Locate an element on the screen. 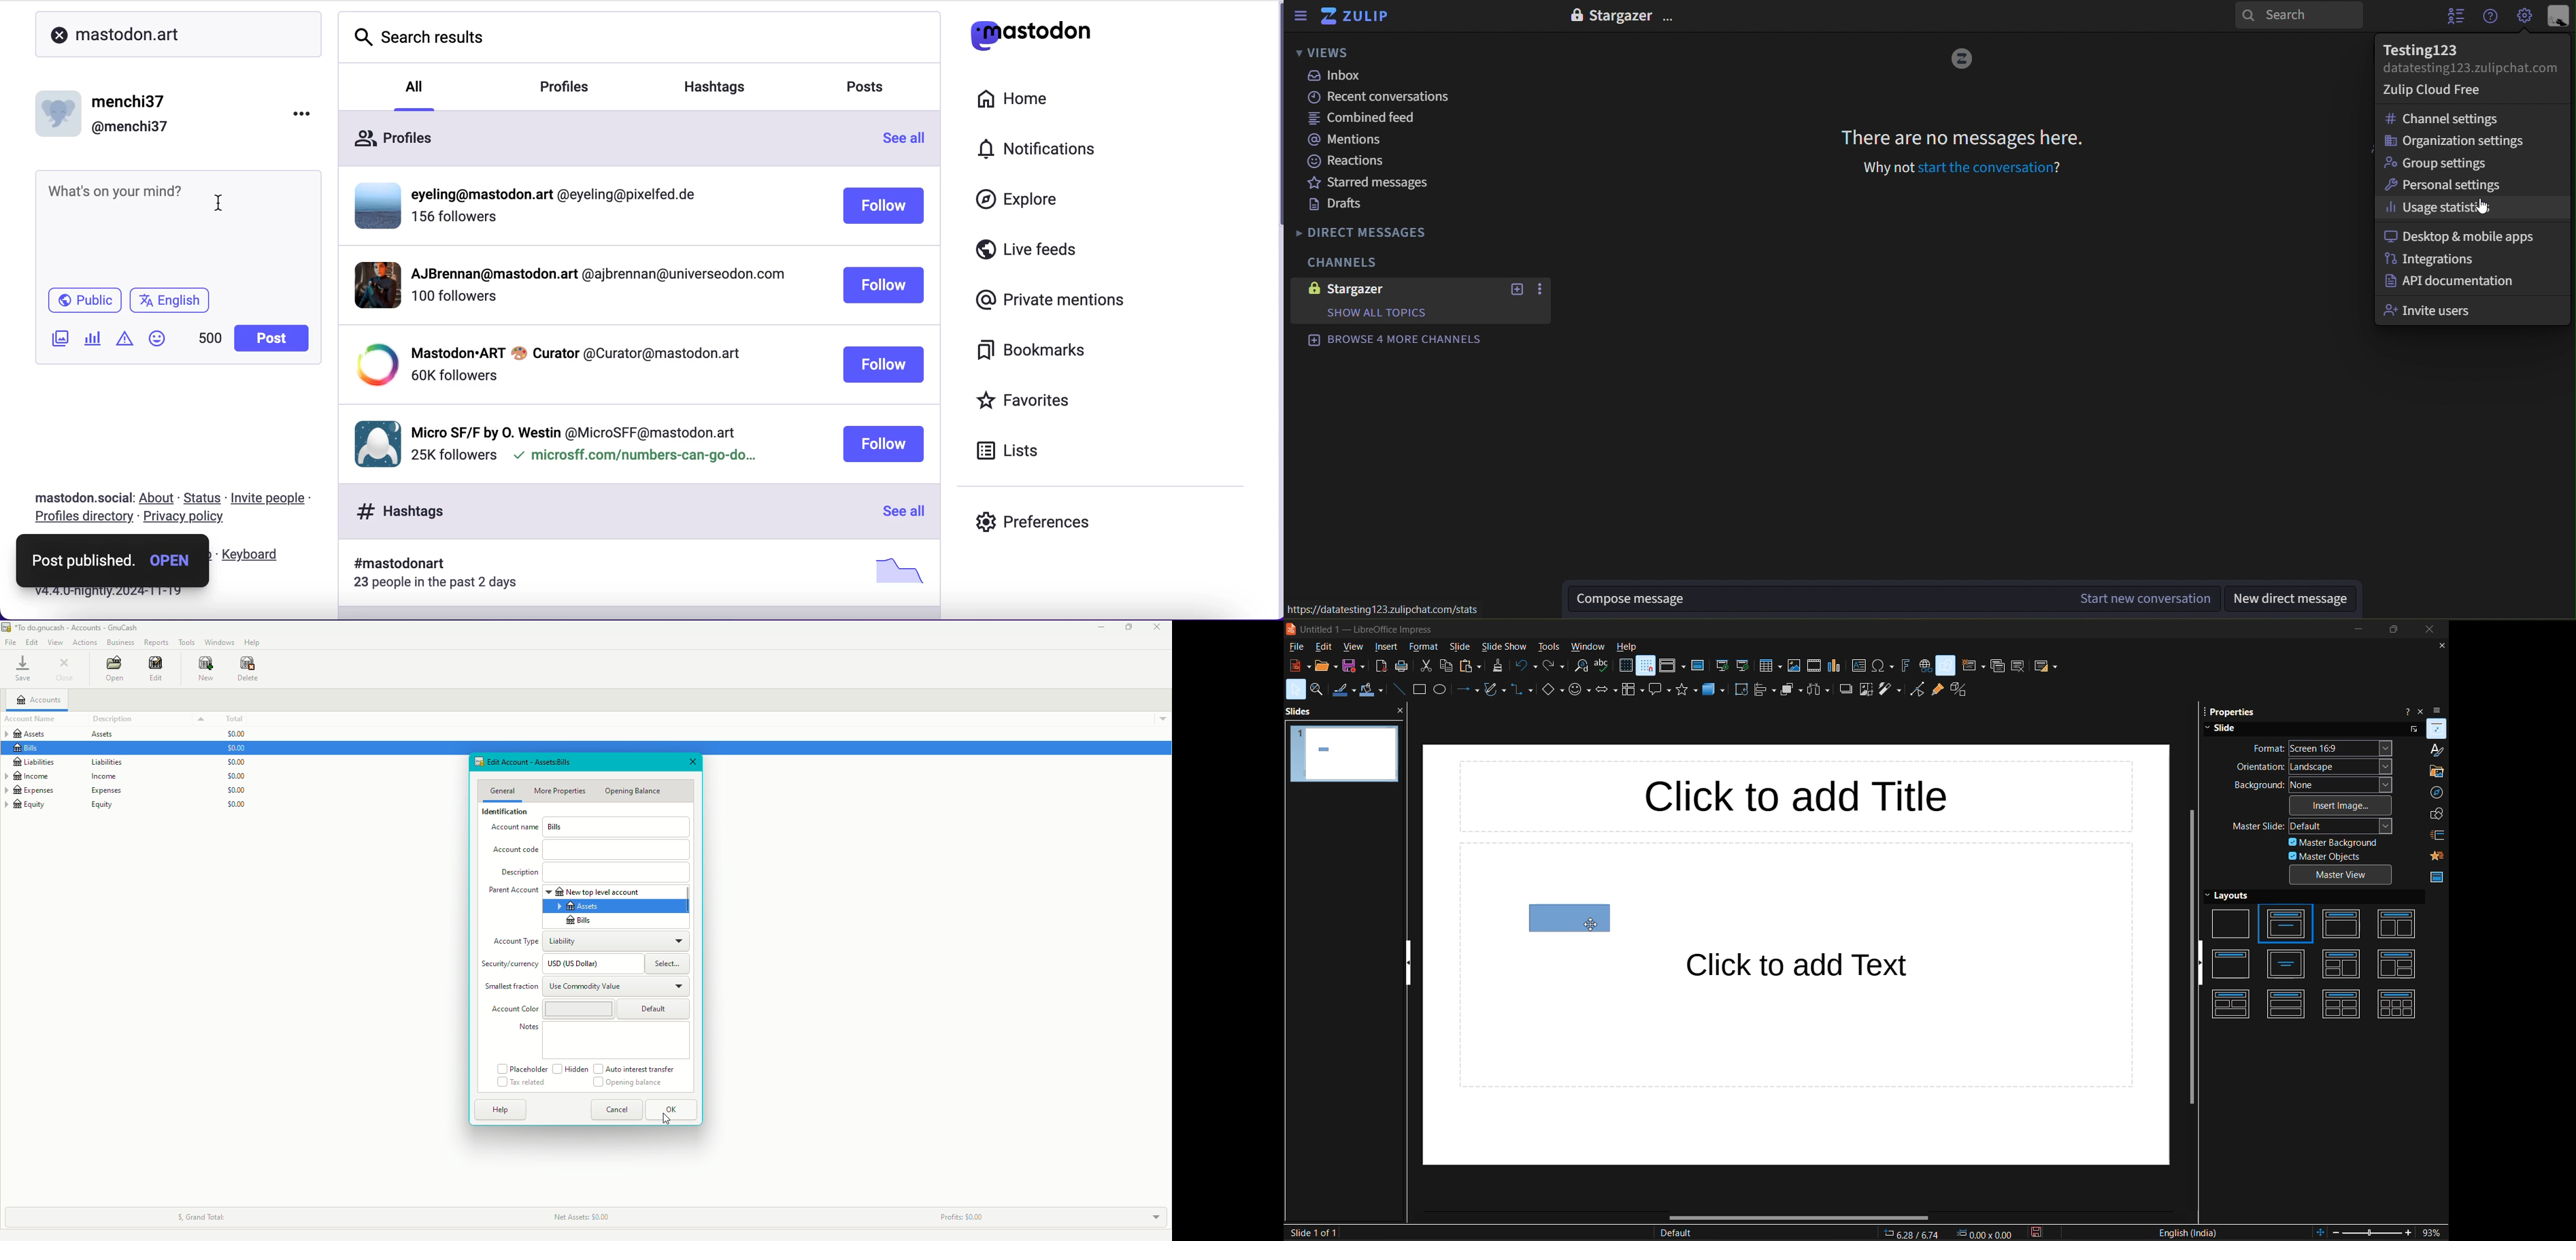  Help is located at coordinates (498, 1110).